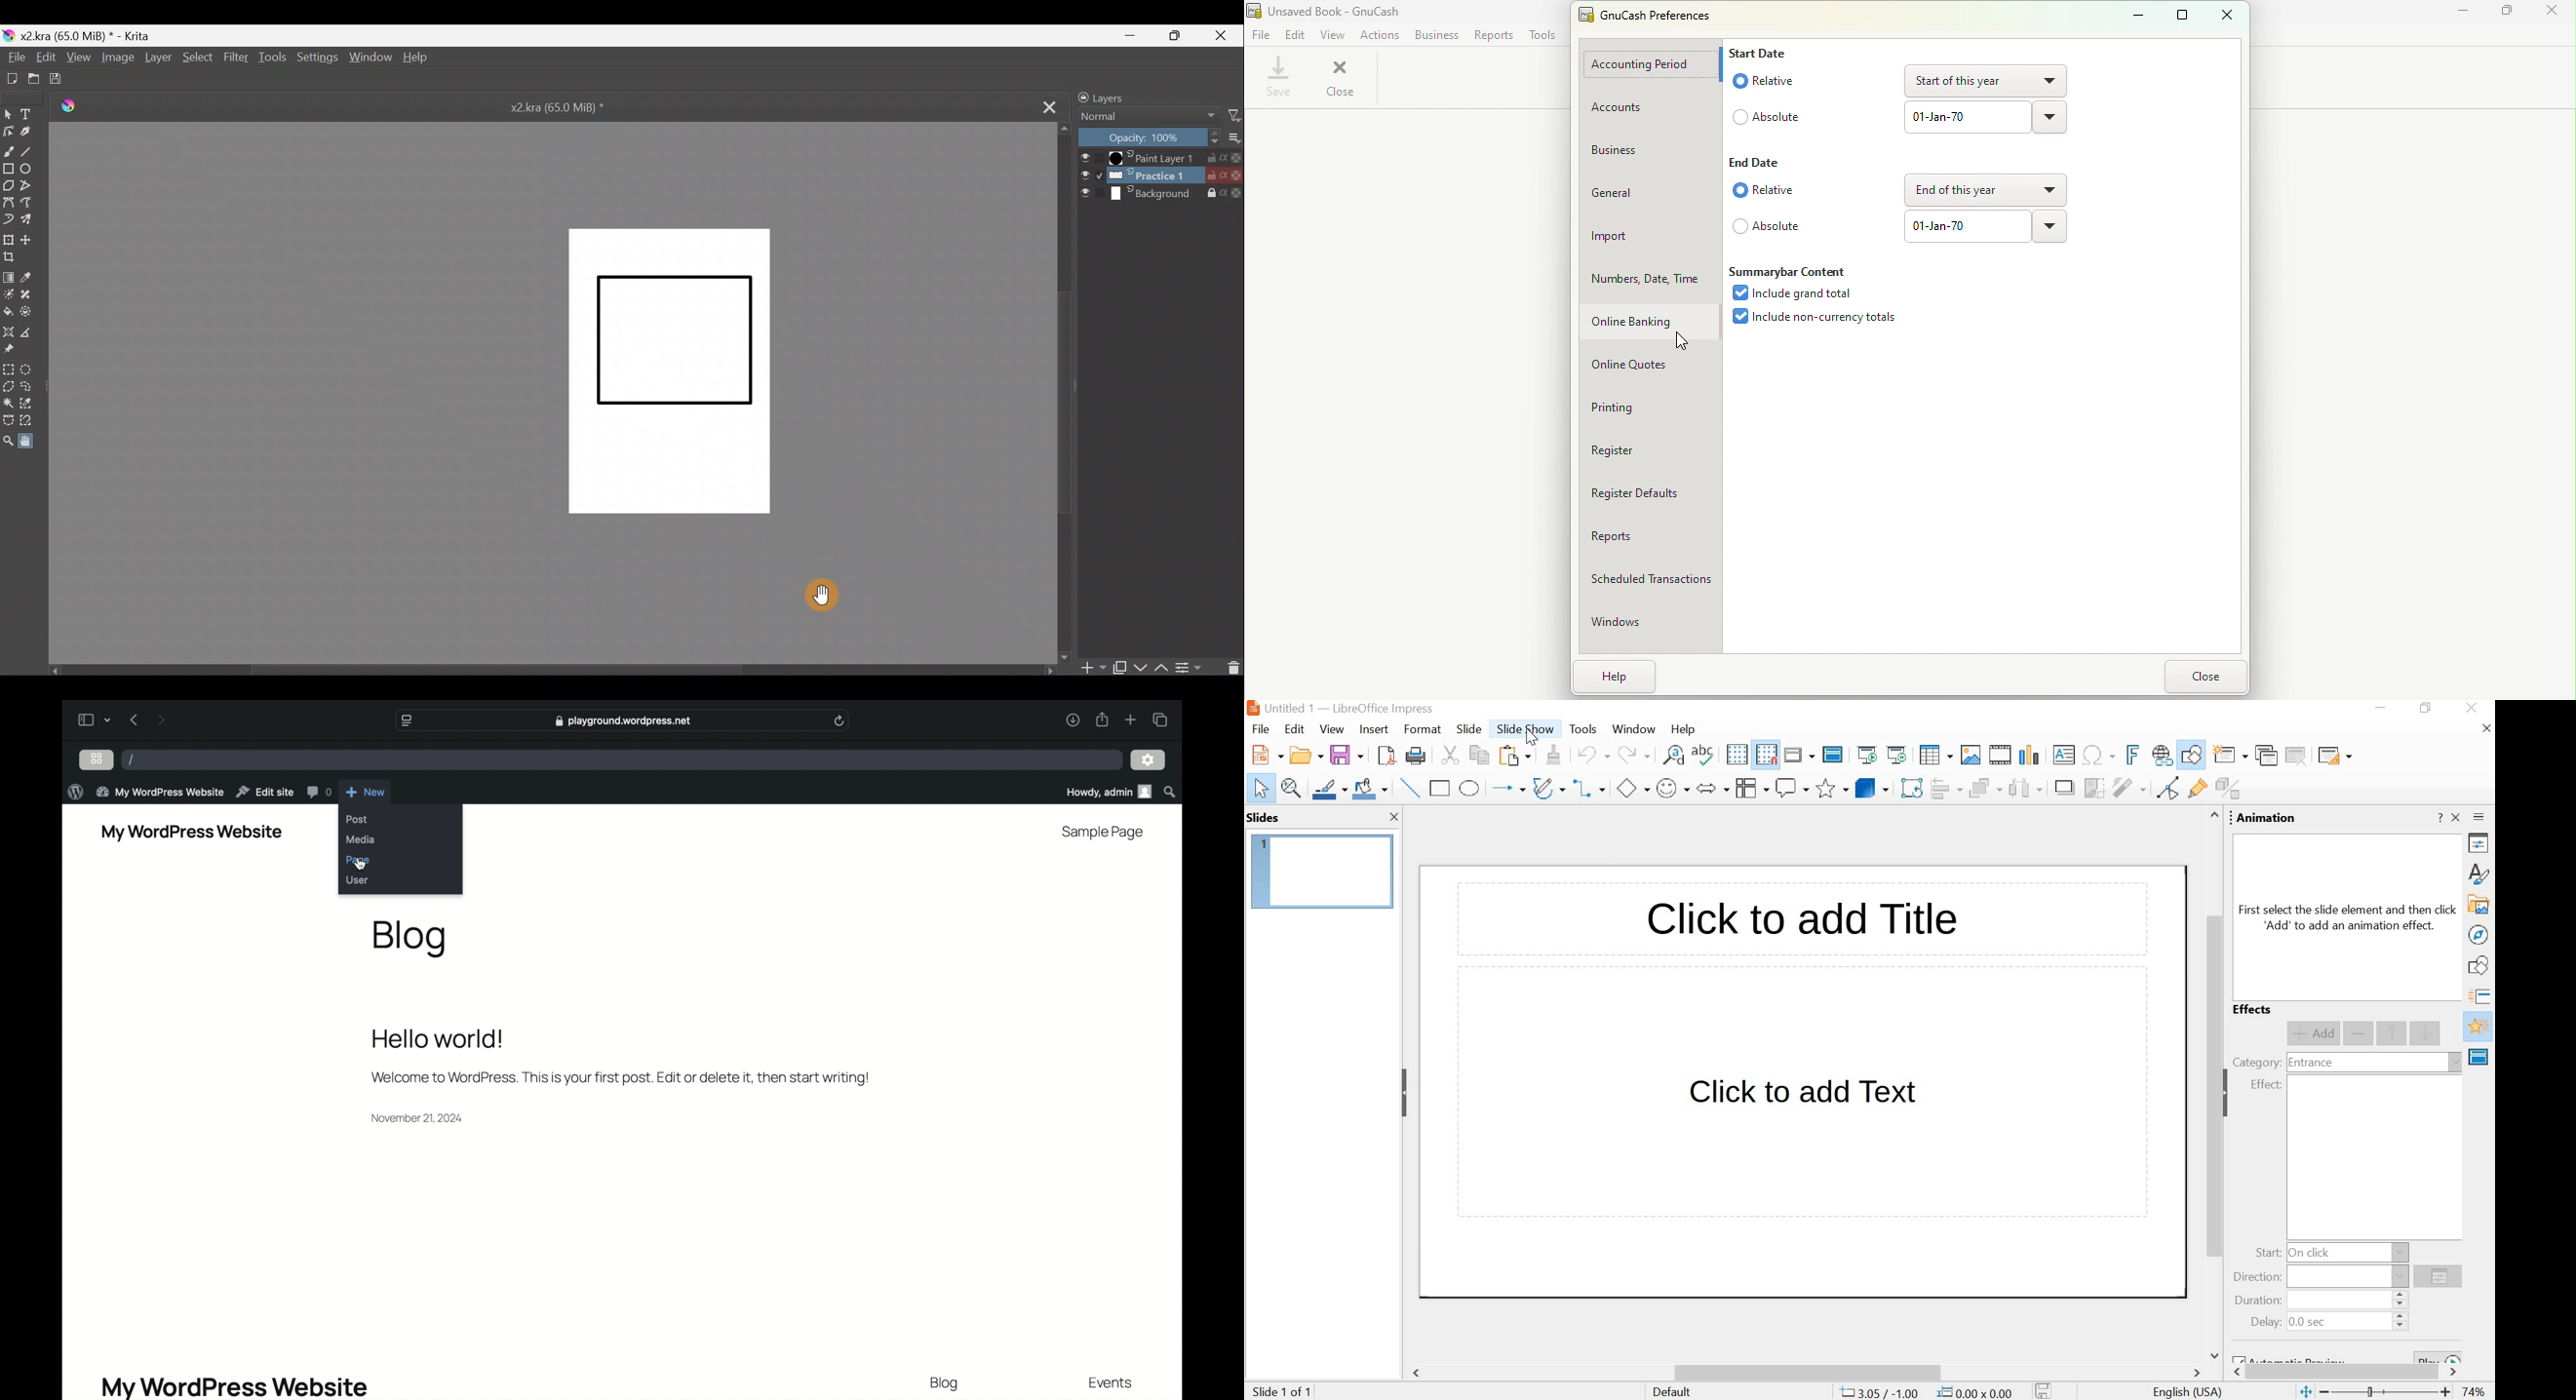 The height and width of the screenshot is (1400, 2576). What do you see at coordinates (1867, 756) in the screenshot?
I see `slideshow from start slide` at bounding box center [1867, 756].